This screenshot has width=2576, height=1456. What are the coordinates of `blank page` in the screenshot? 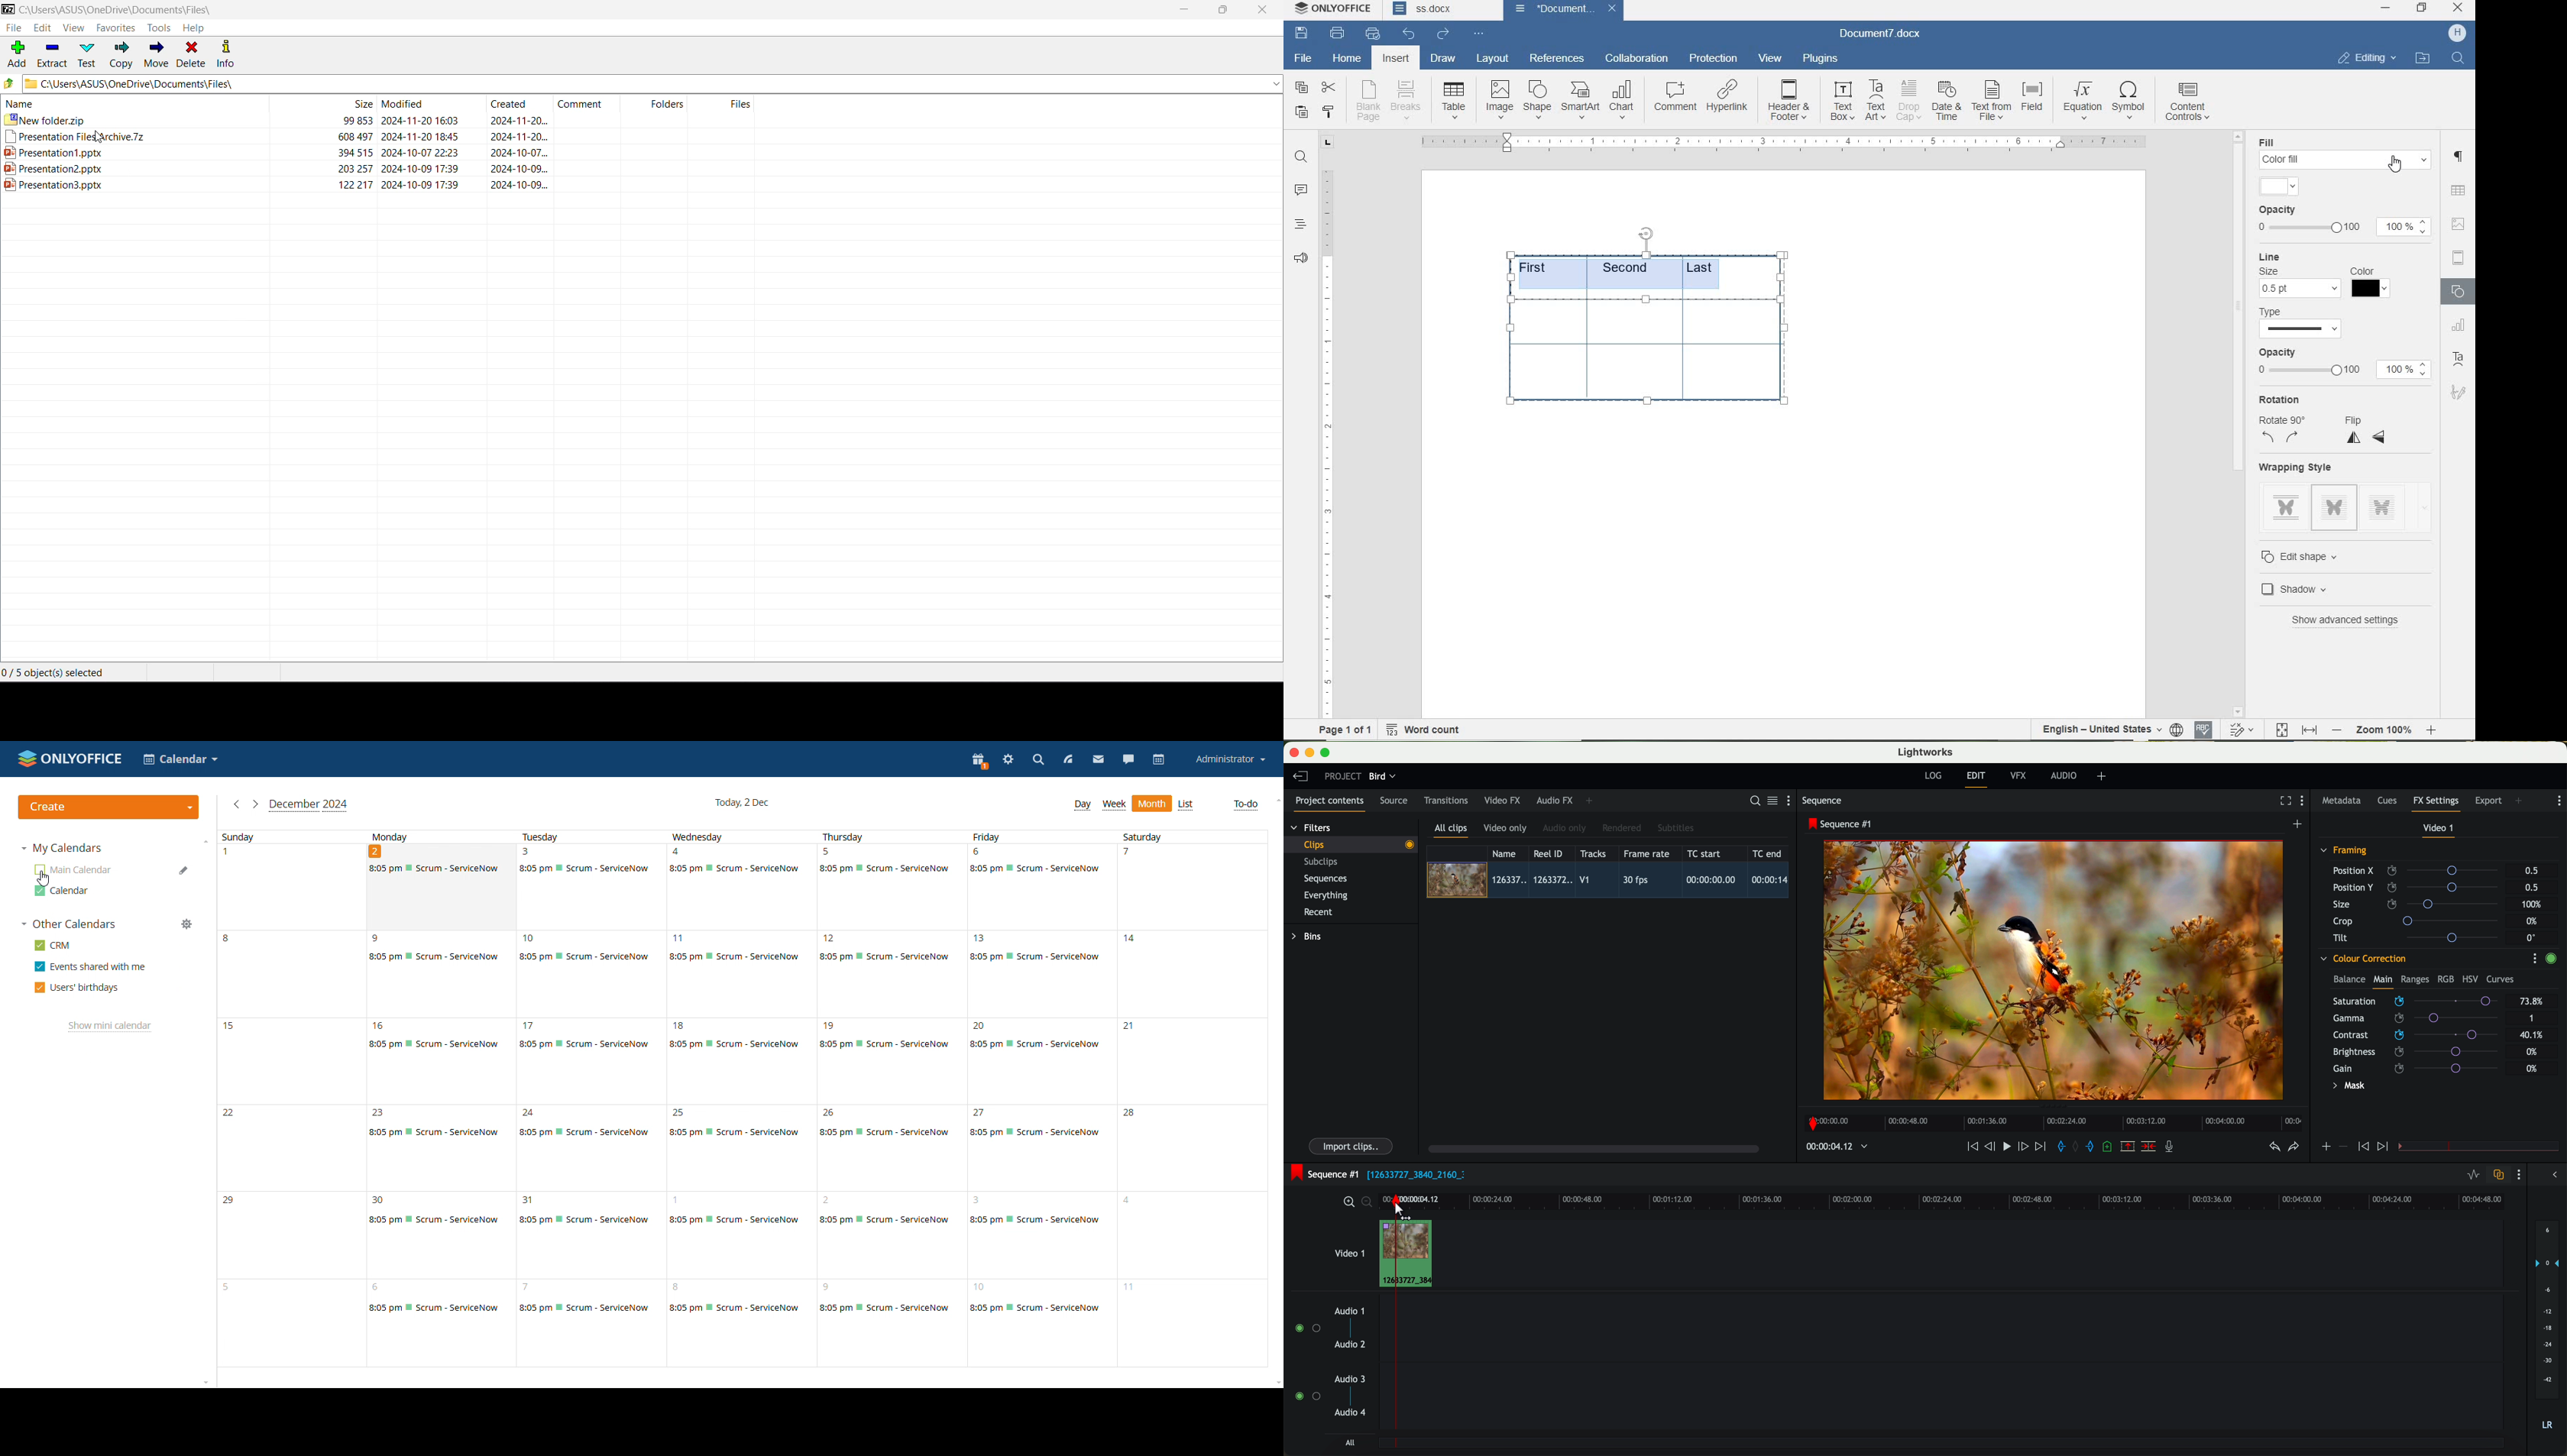 It's located at (1369, 103).